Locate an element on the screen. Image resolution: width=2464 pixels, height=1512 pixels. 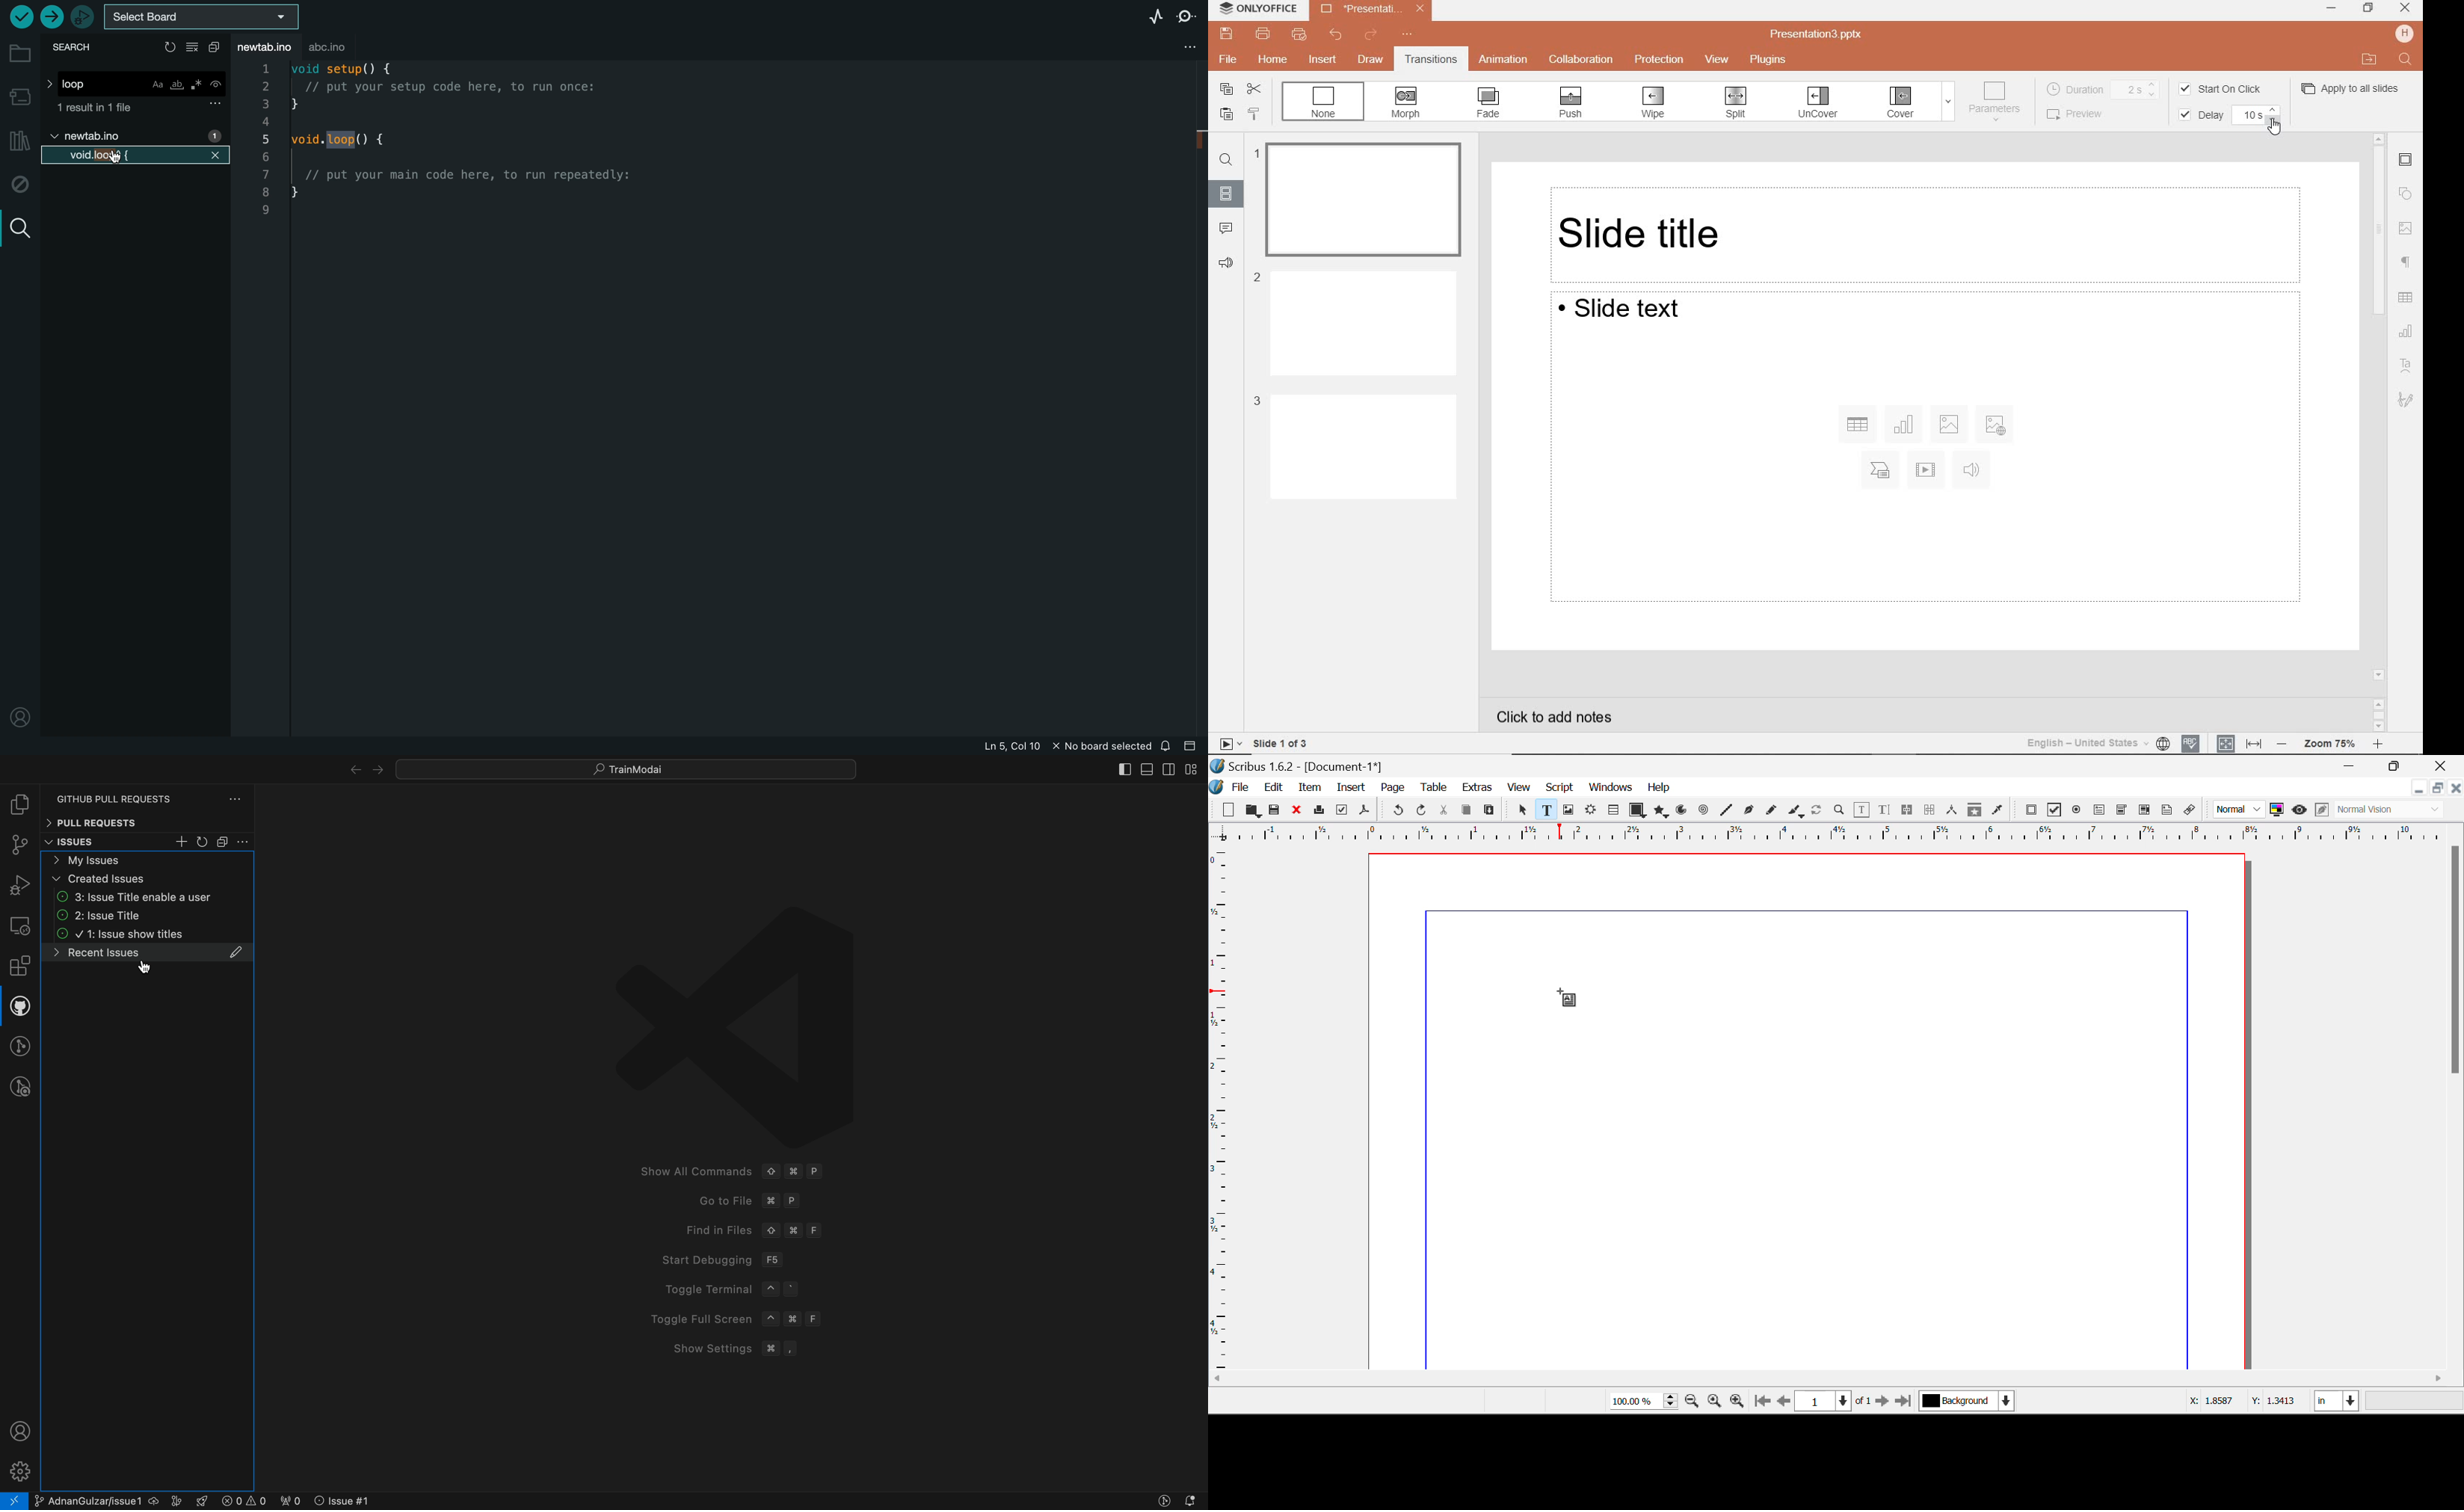
refresh is located at coordinates (169, 45).